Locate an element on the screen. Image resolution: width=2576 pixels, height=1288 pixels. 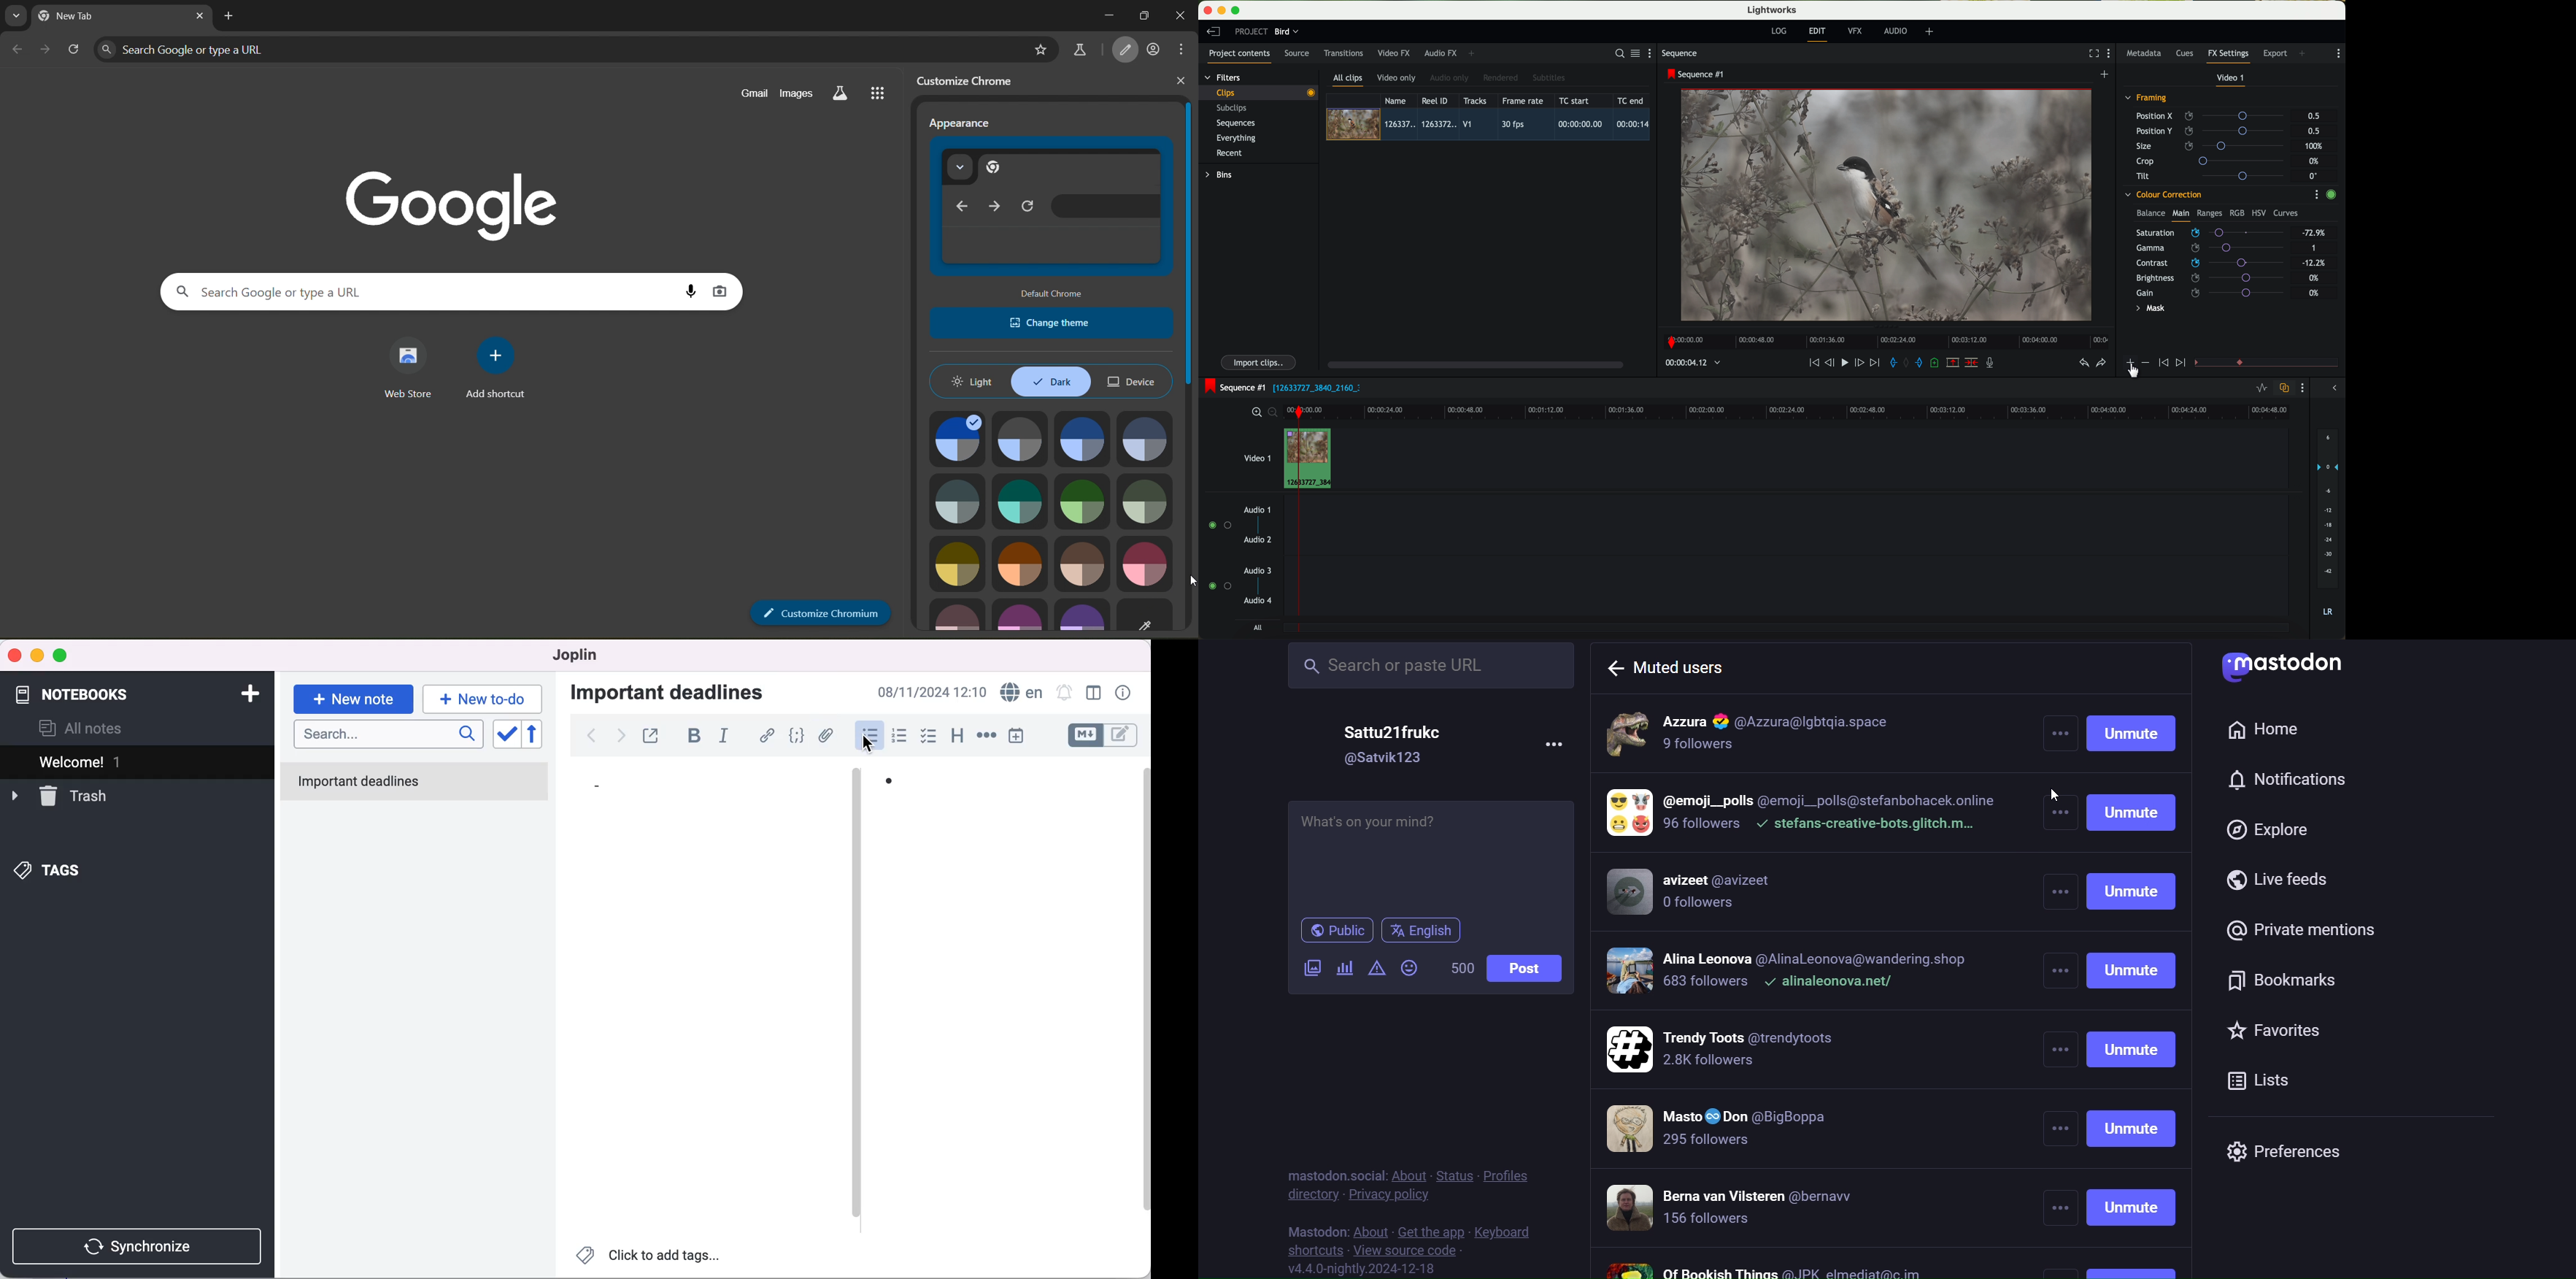
metadata is located at coordinates (2146, 54).